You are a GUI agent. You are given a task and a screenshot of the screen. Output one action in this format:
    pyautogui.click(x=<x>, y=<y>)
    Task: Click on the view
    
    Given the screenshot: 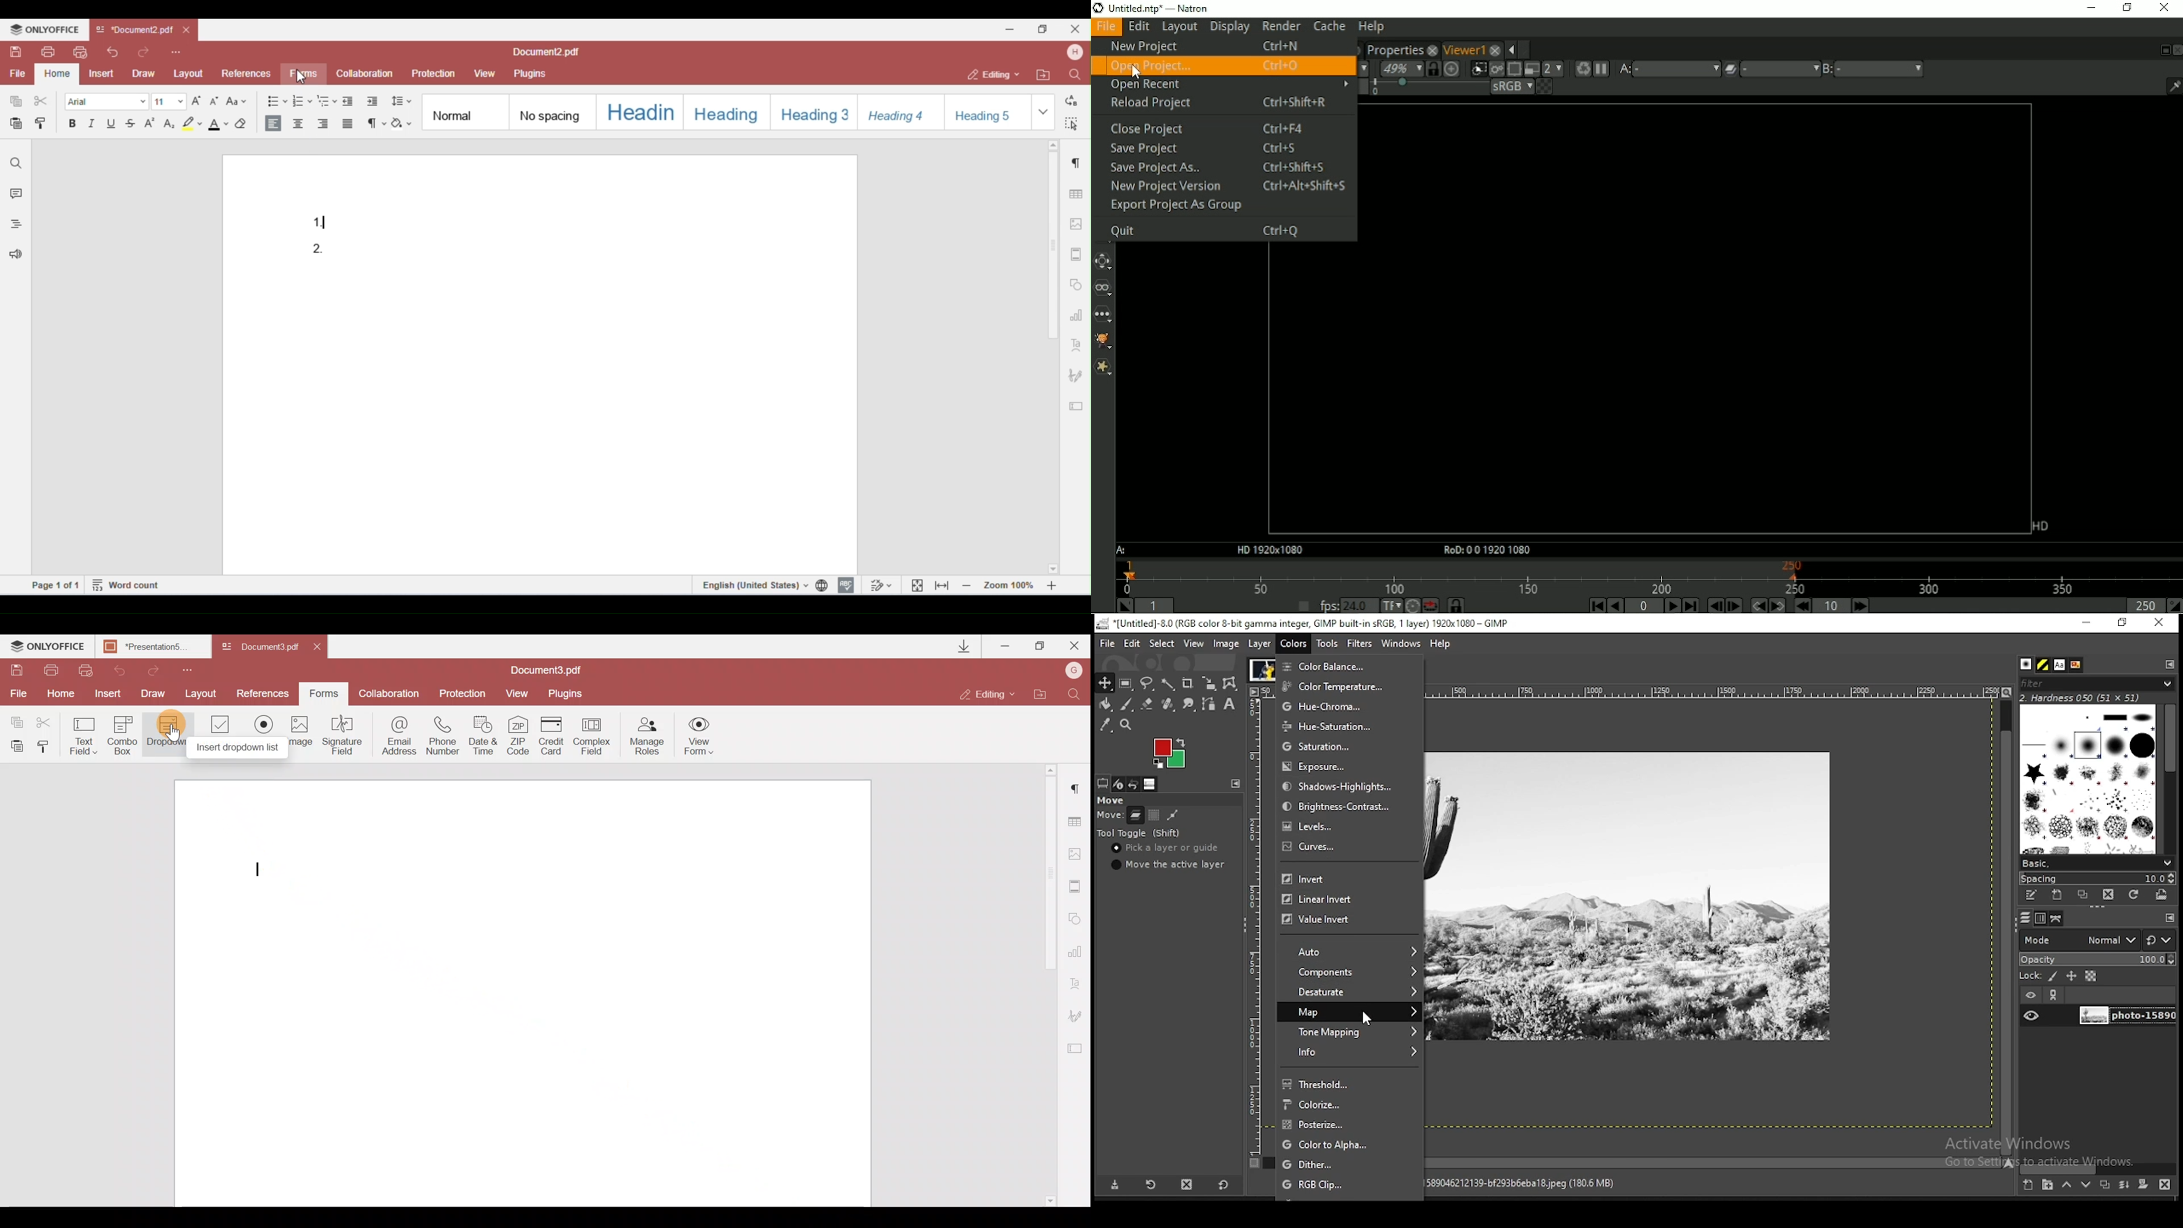 What is the action you would take?
    pyautogui.click(x=1195, y=644)
    